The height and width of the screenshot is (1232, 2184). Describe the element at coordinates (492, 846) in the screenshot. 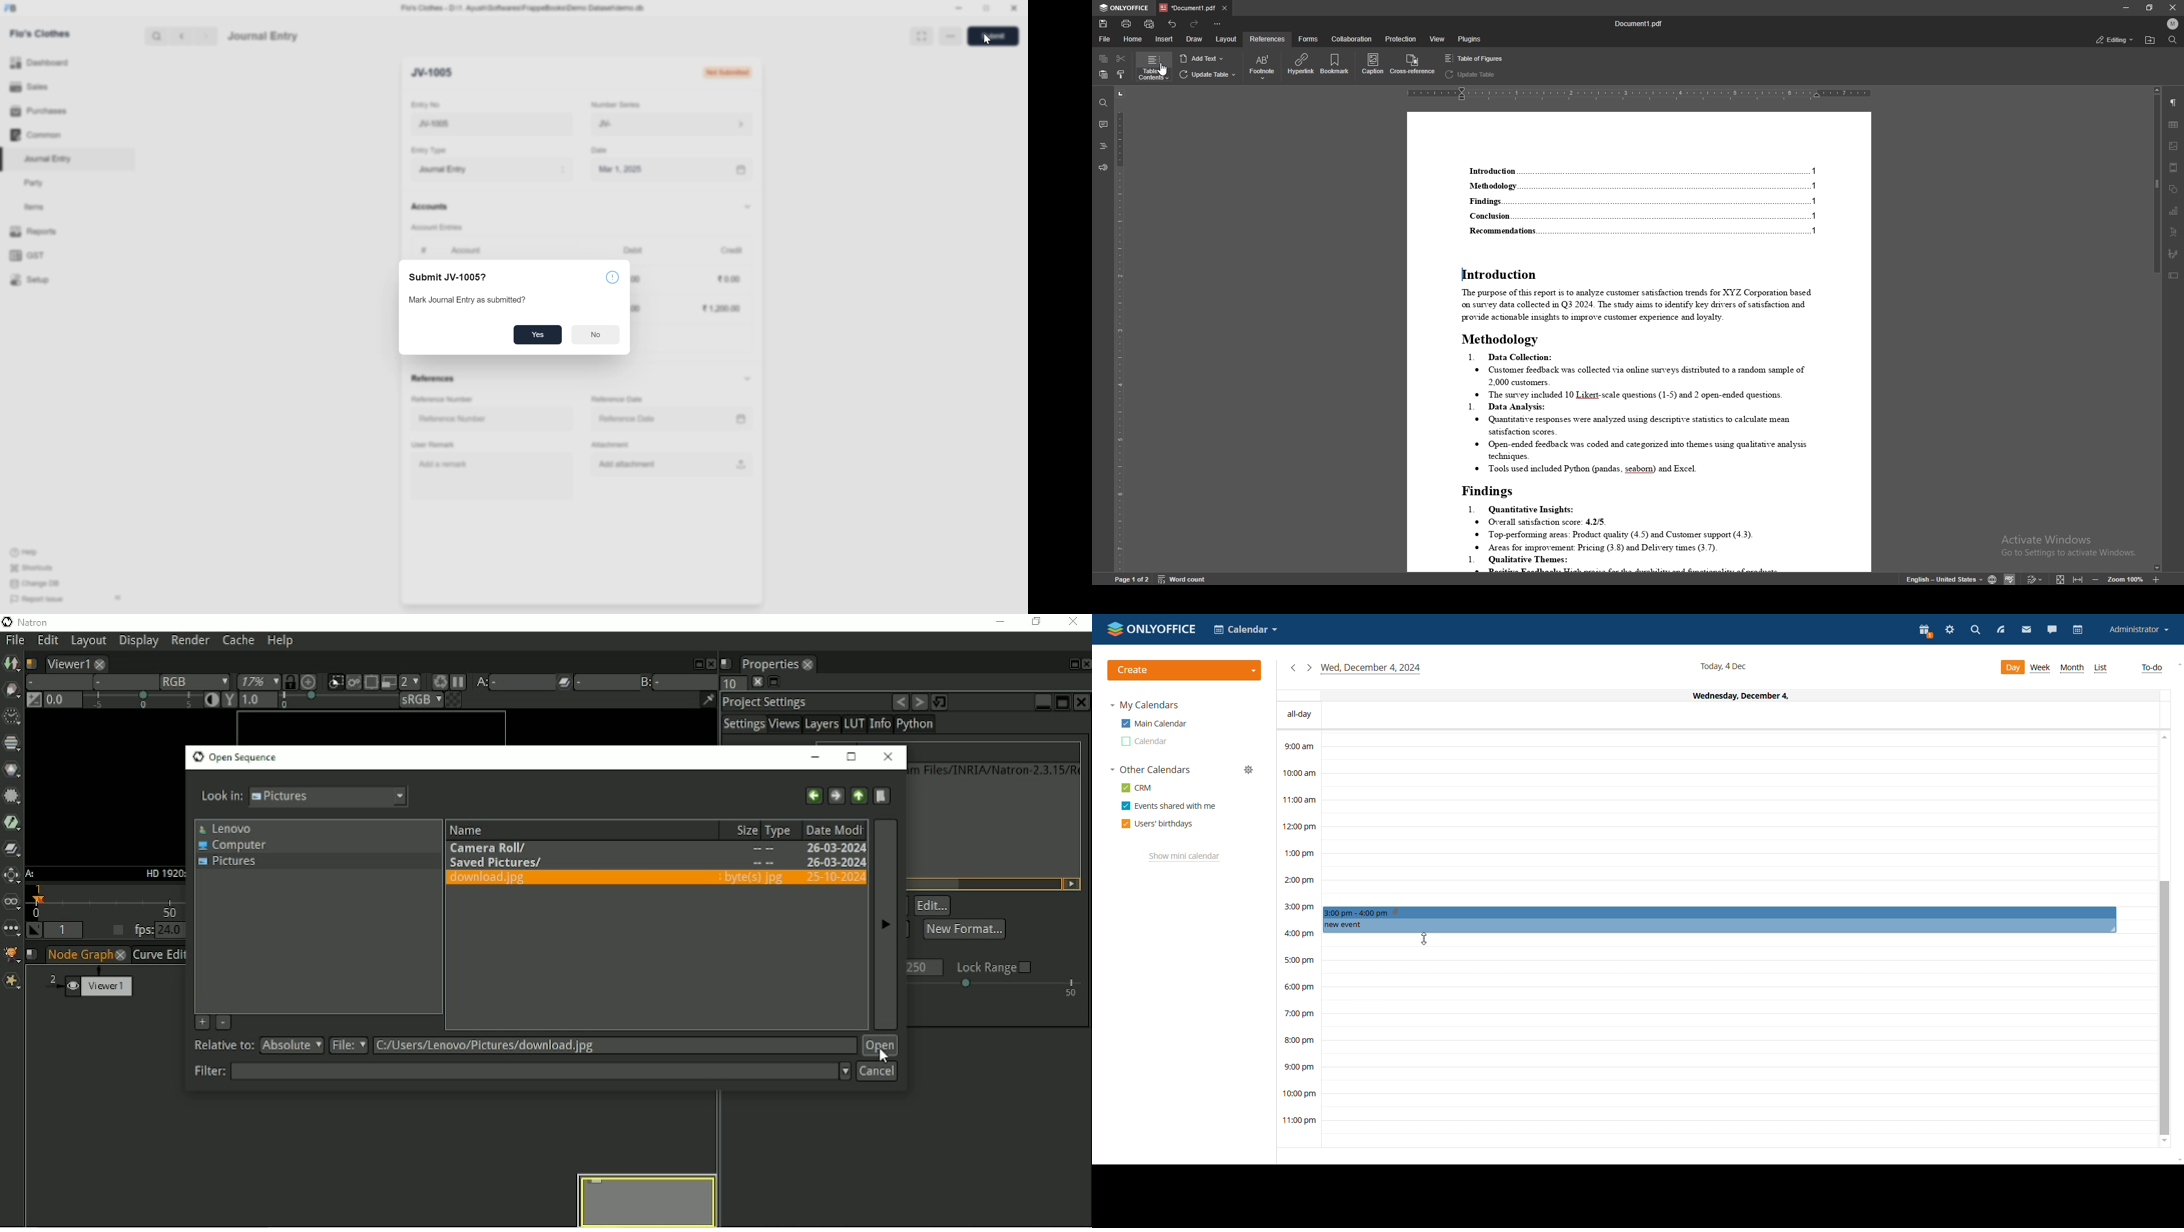

I see `Camera Roll/` at that location.